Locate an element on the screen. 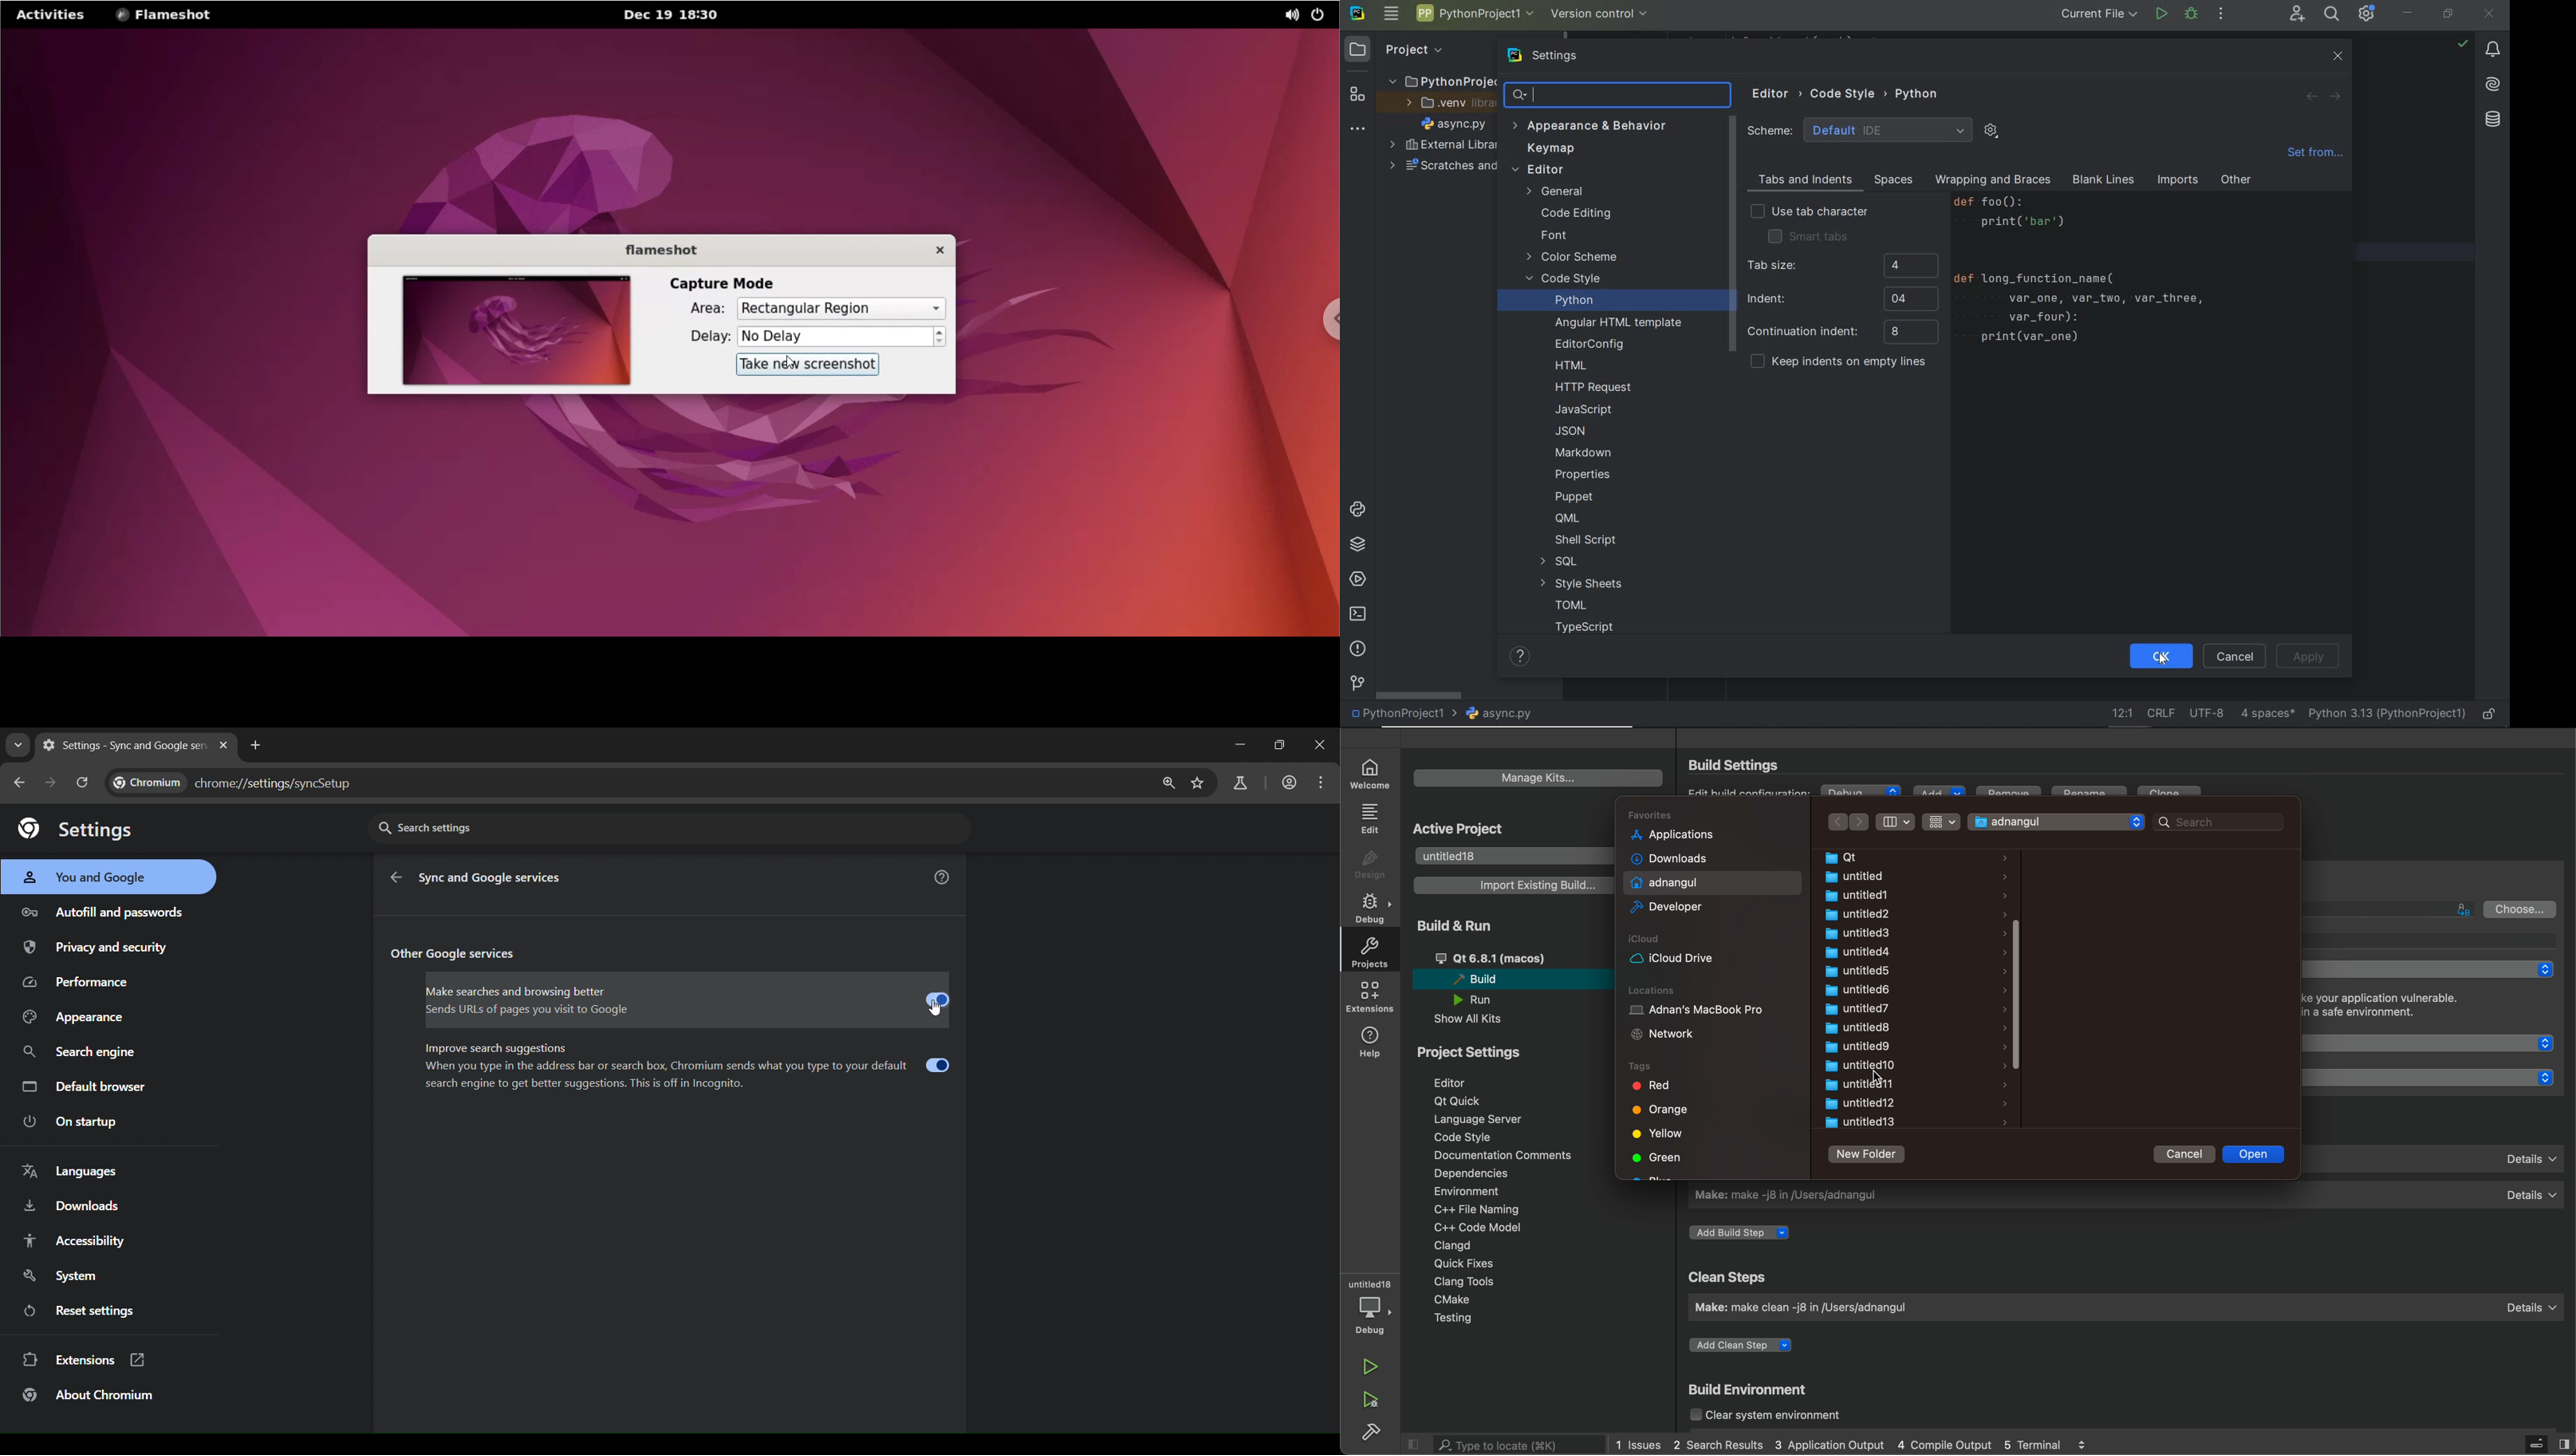  close slidebar is located at coordinates (1417, 1444).